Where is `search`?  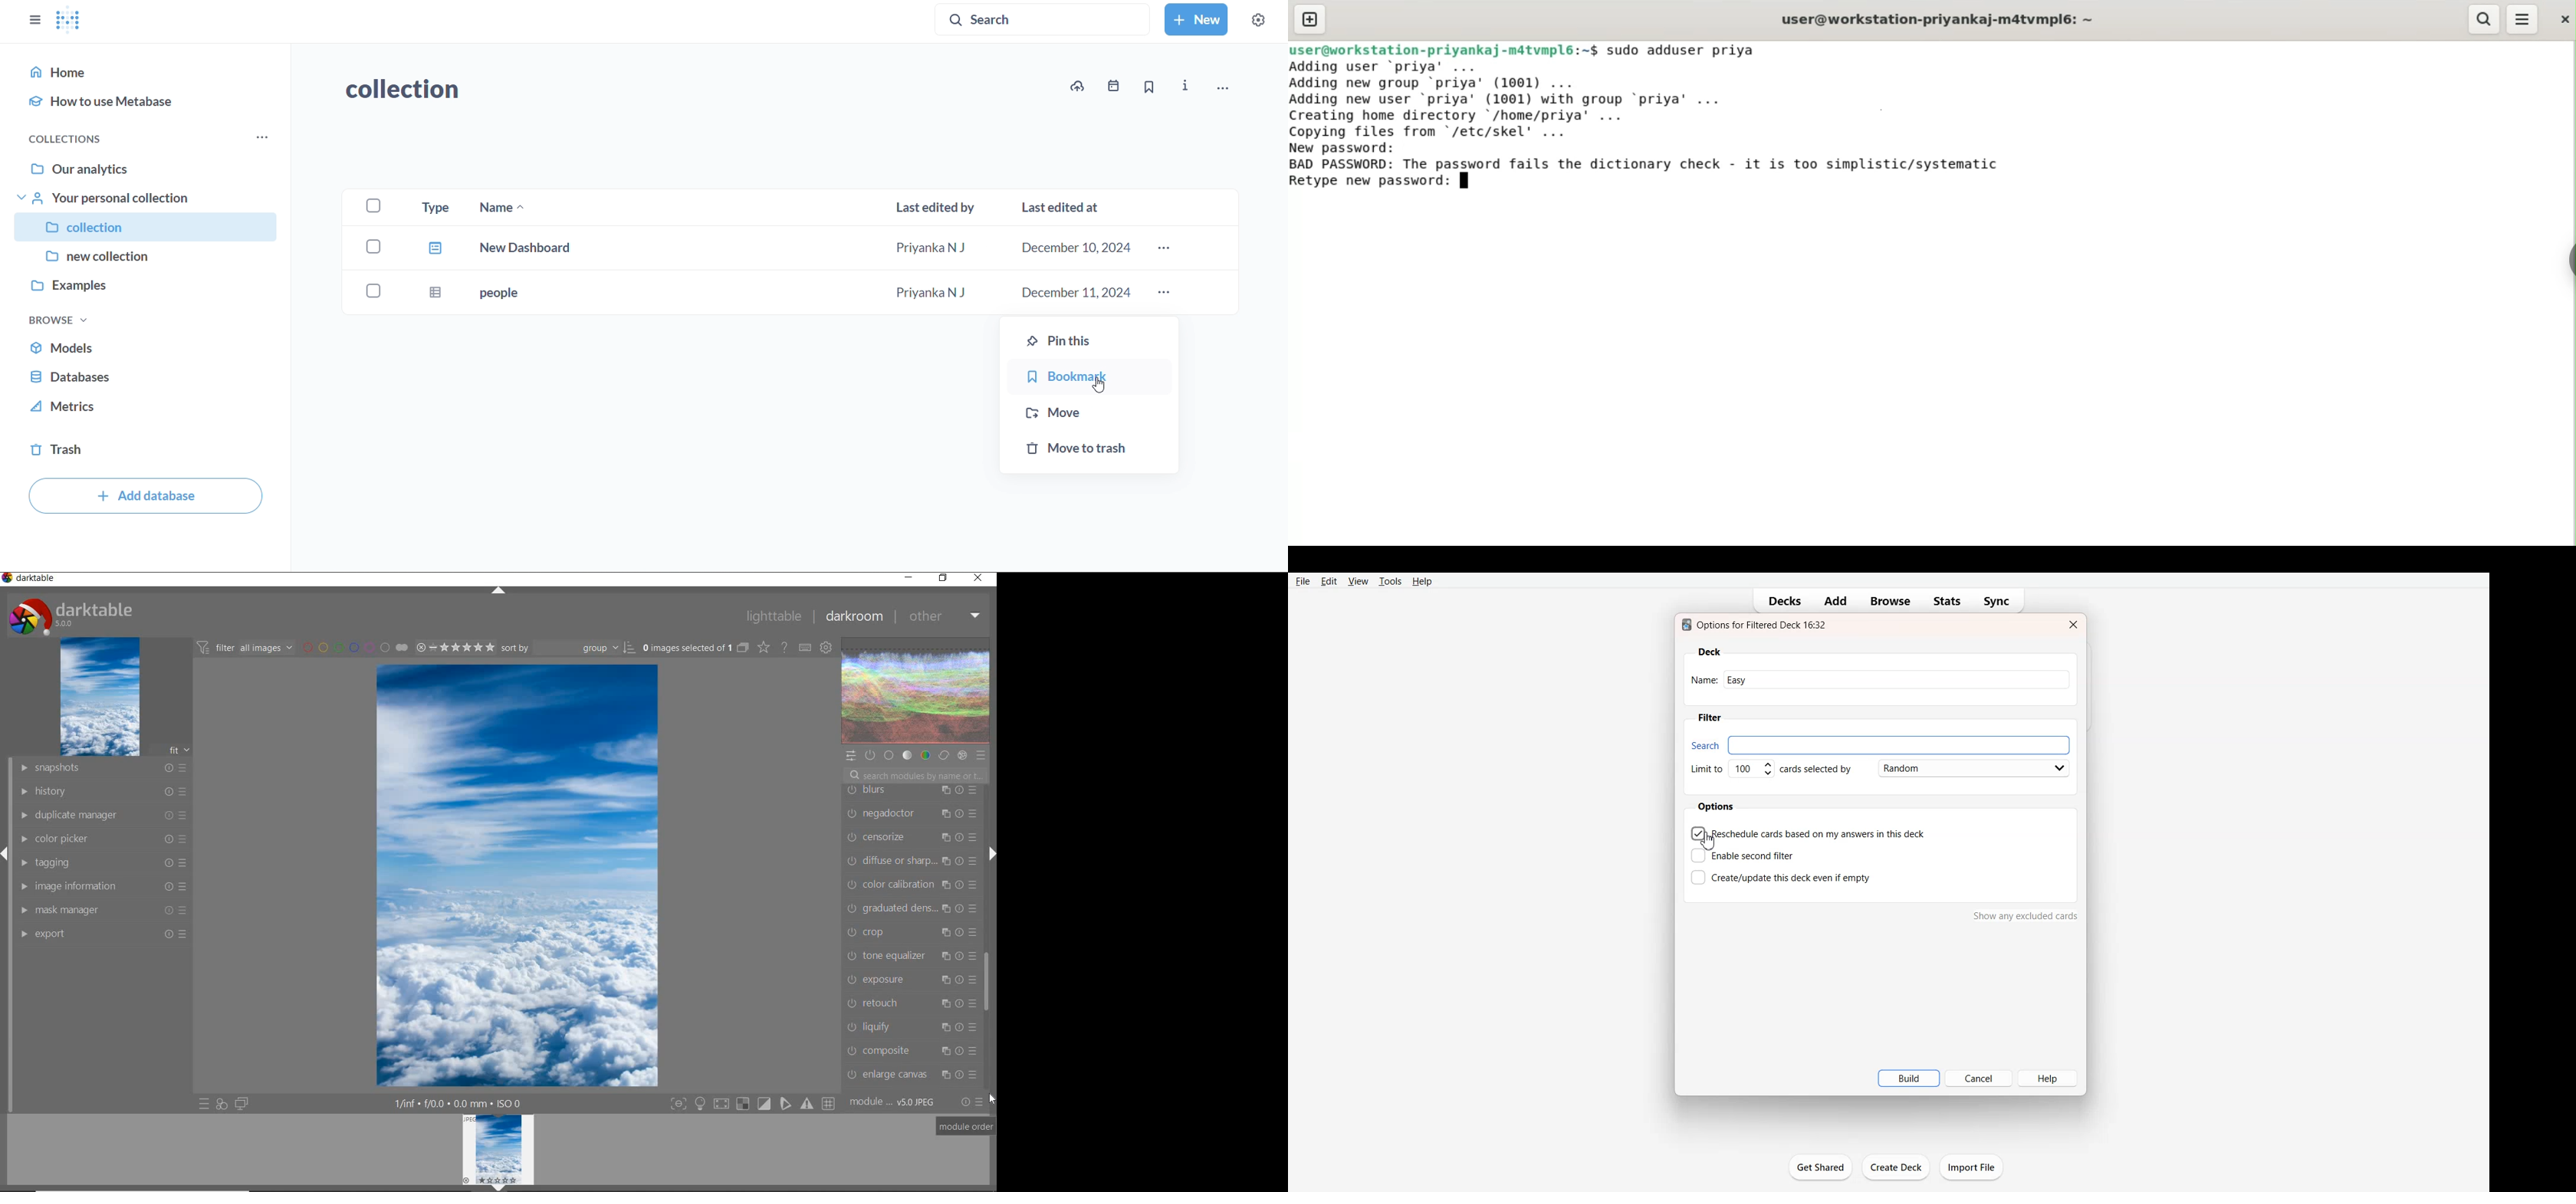 search is located at coordinates (1040, 20).